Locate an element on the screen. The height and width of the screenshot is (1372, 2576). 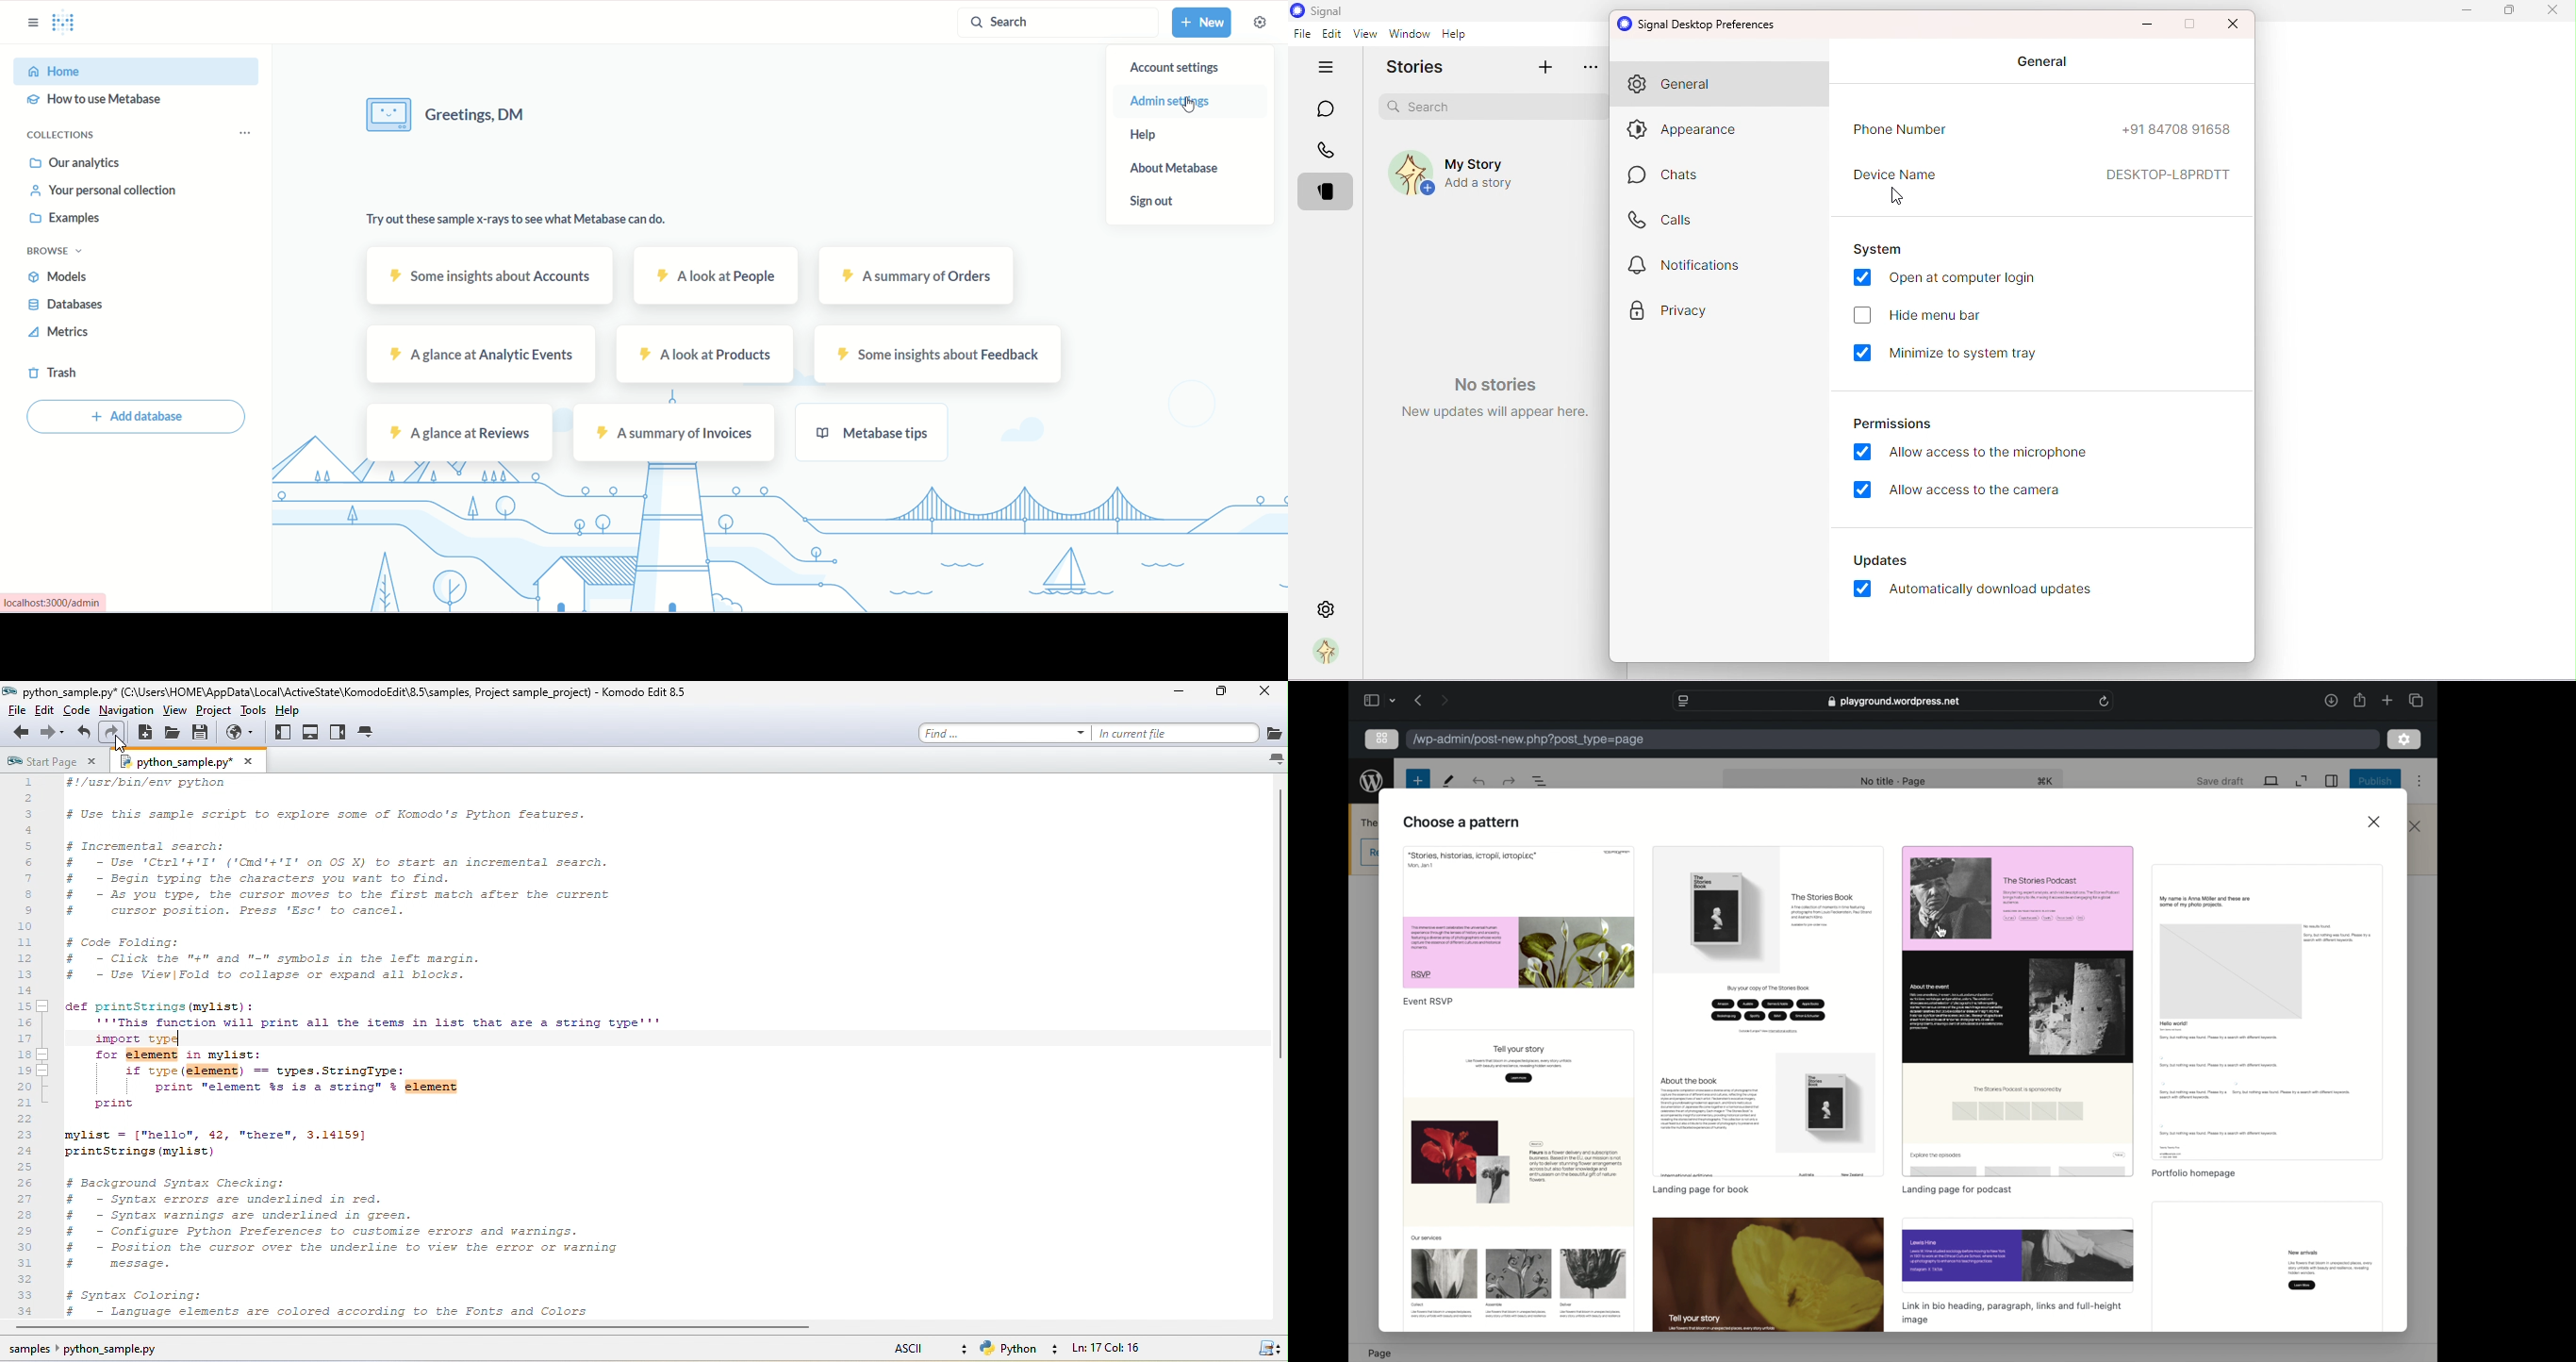
Profile is located at coordinates (1330, 654).